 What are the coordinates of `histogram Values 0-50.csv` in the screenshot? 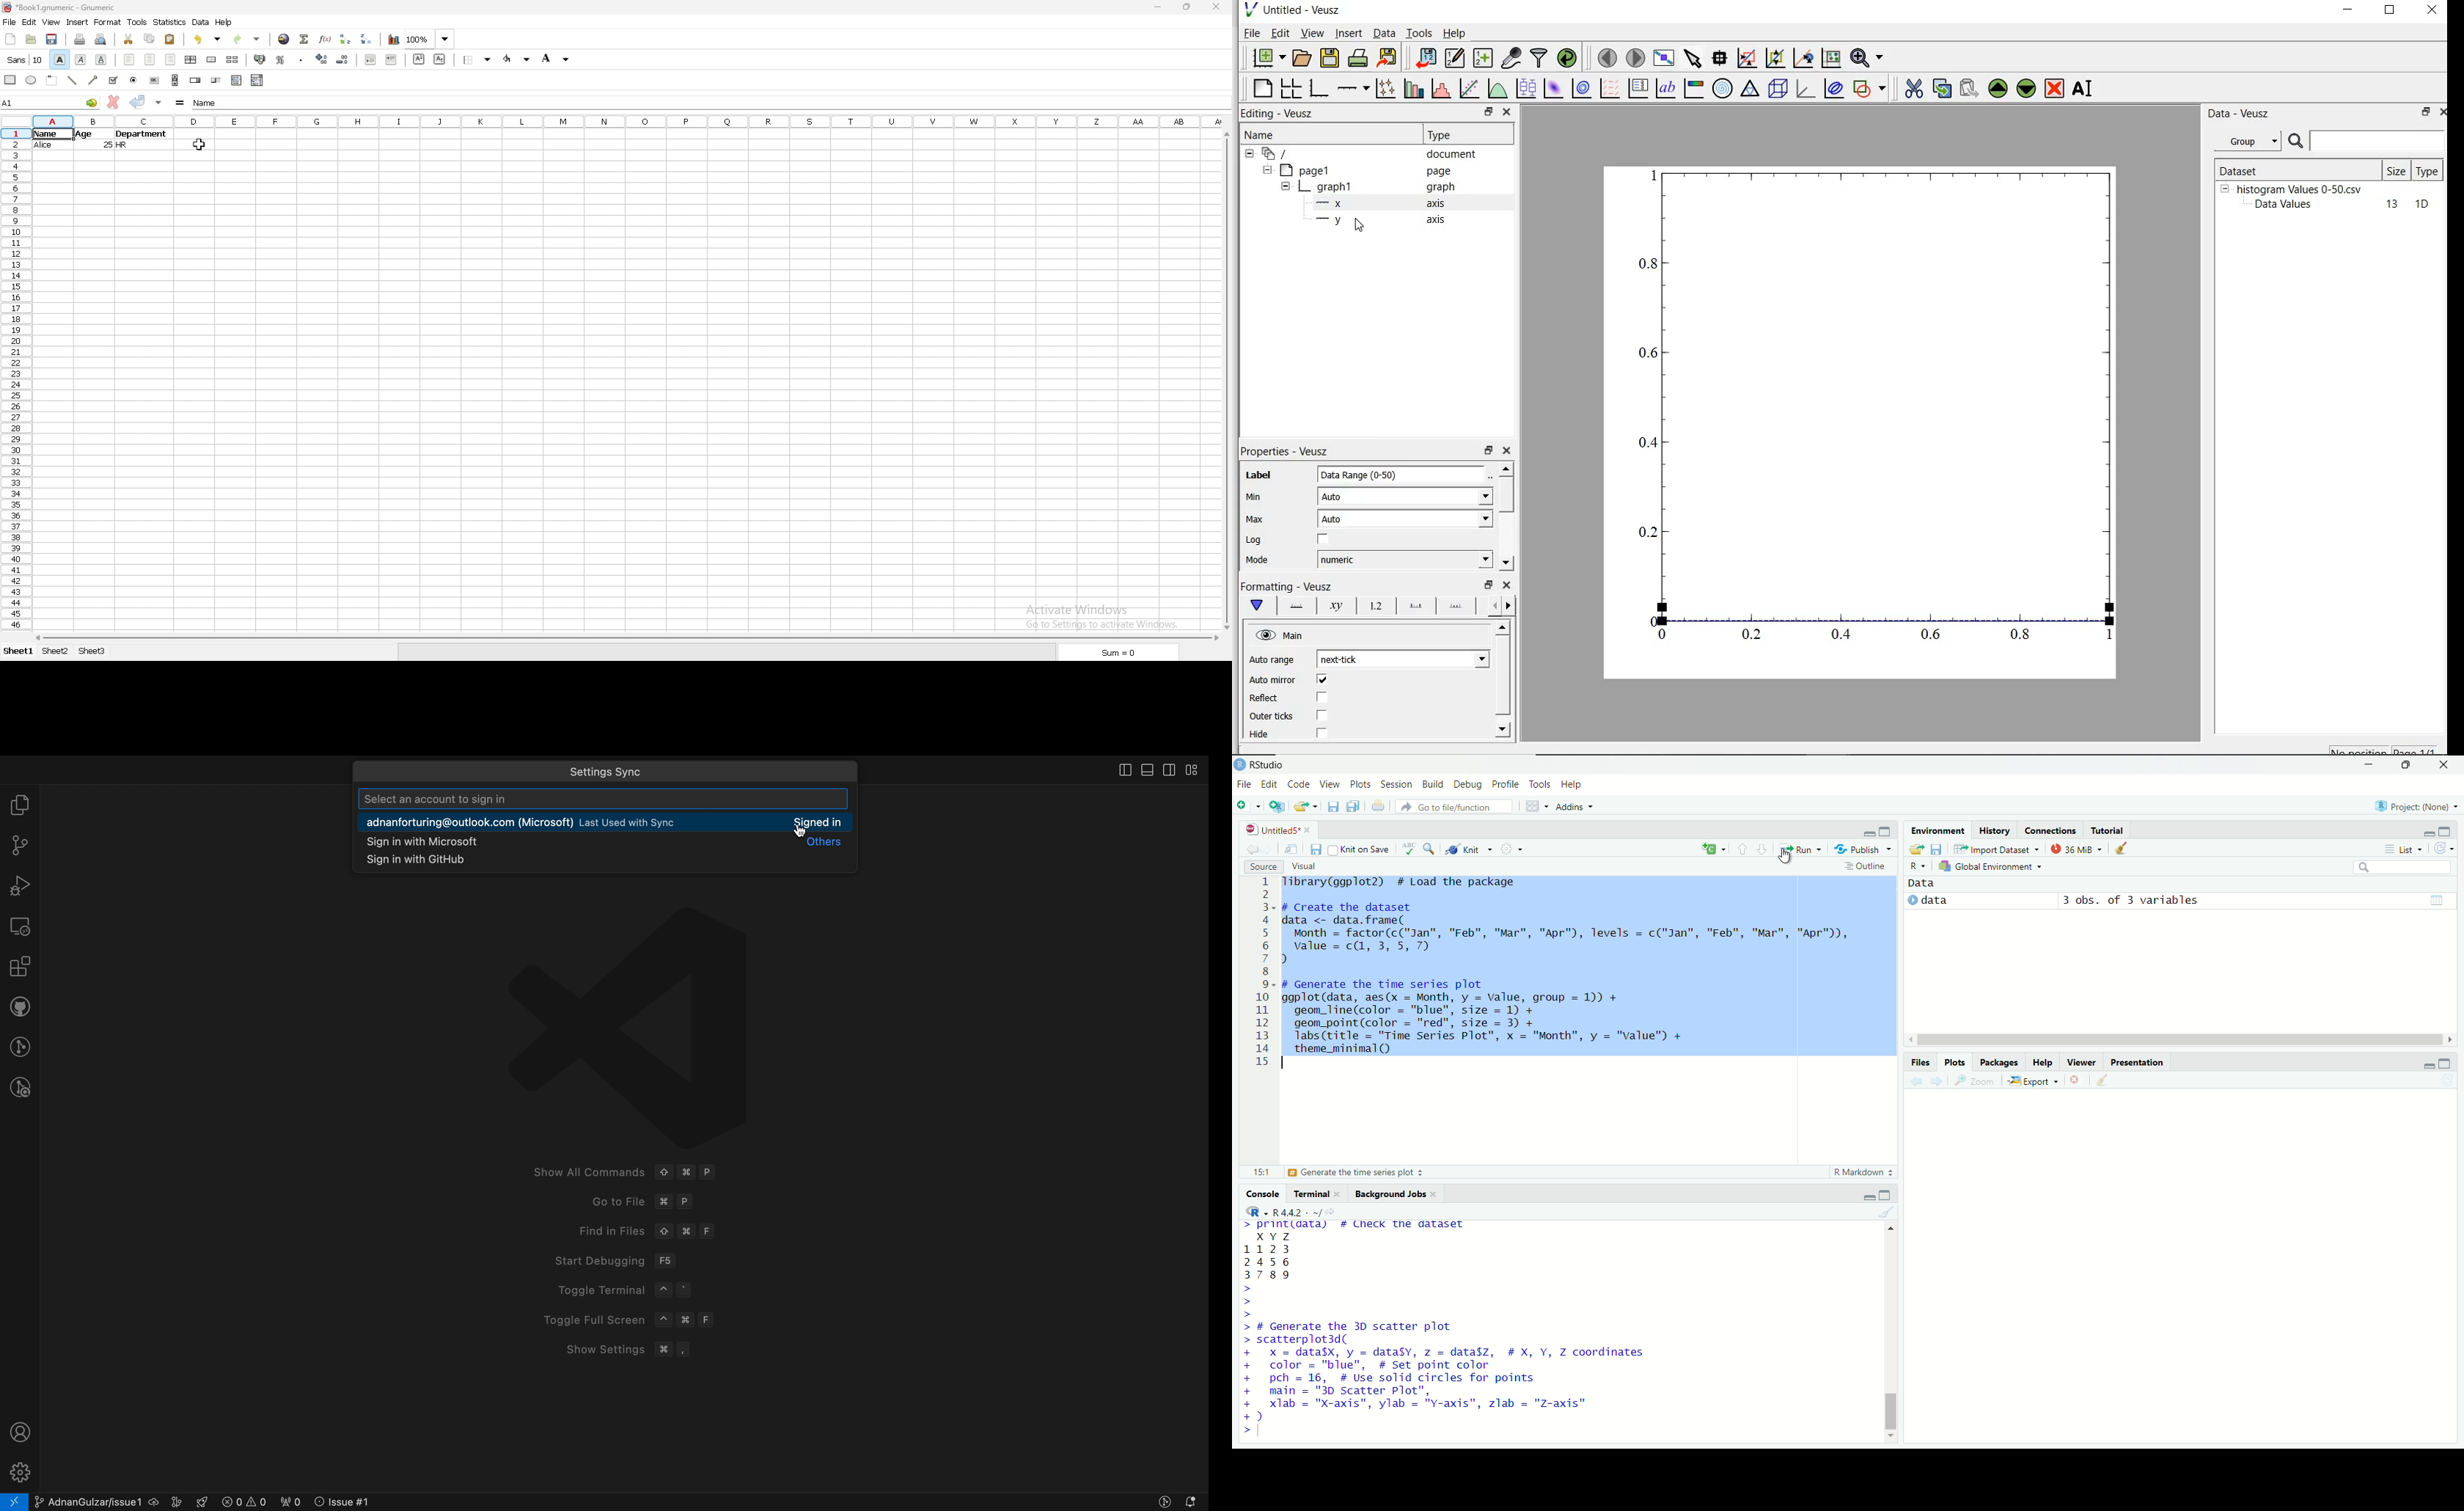 It's located at (2300, 188).